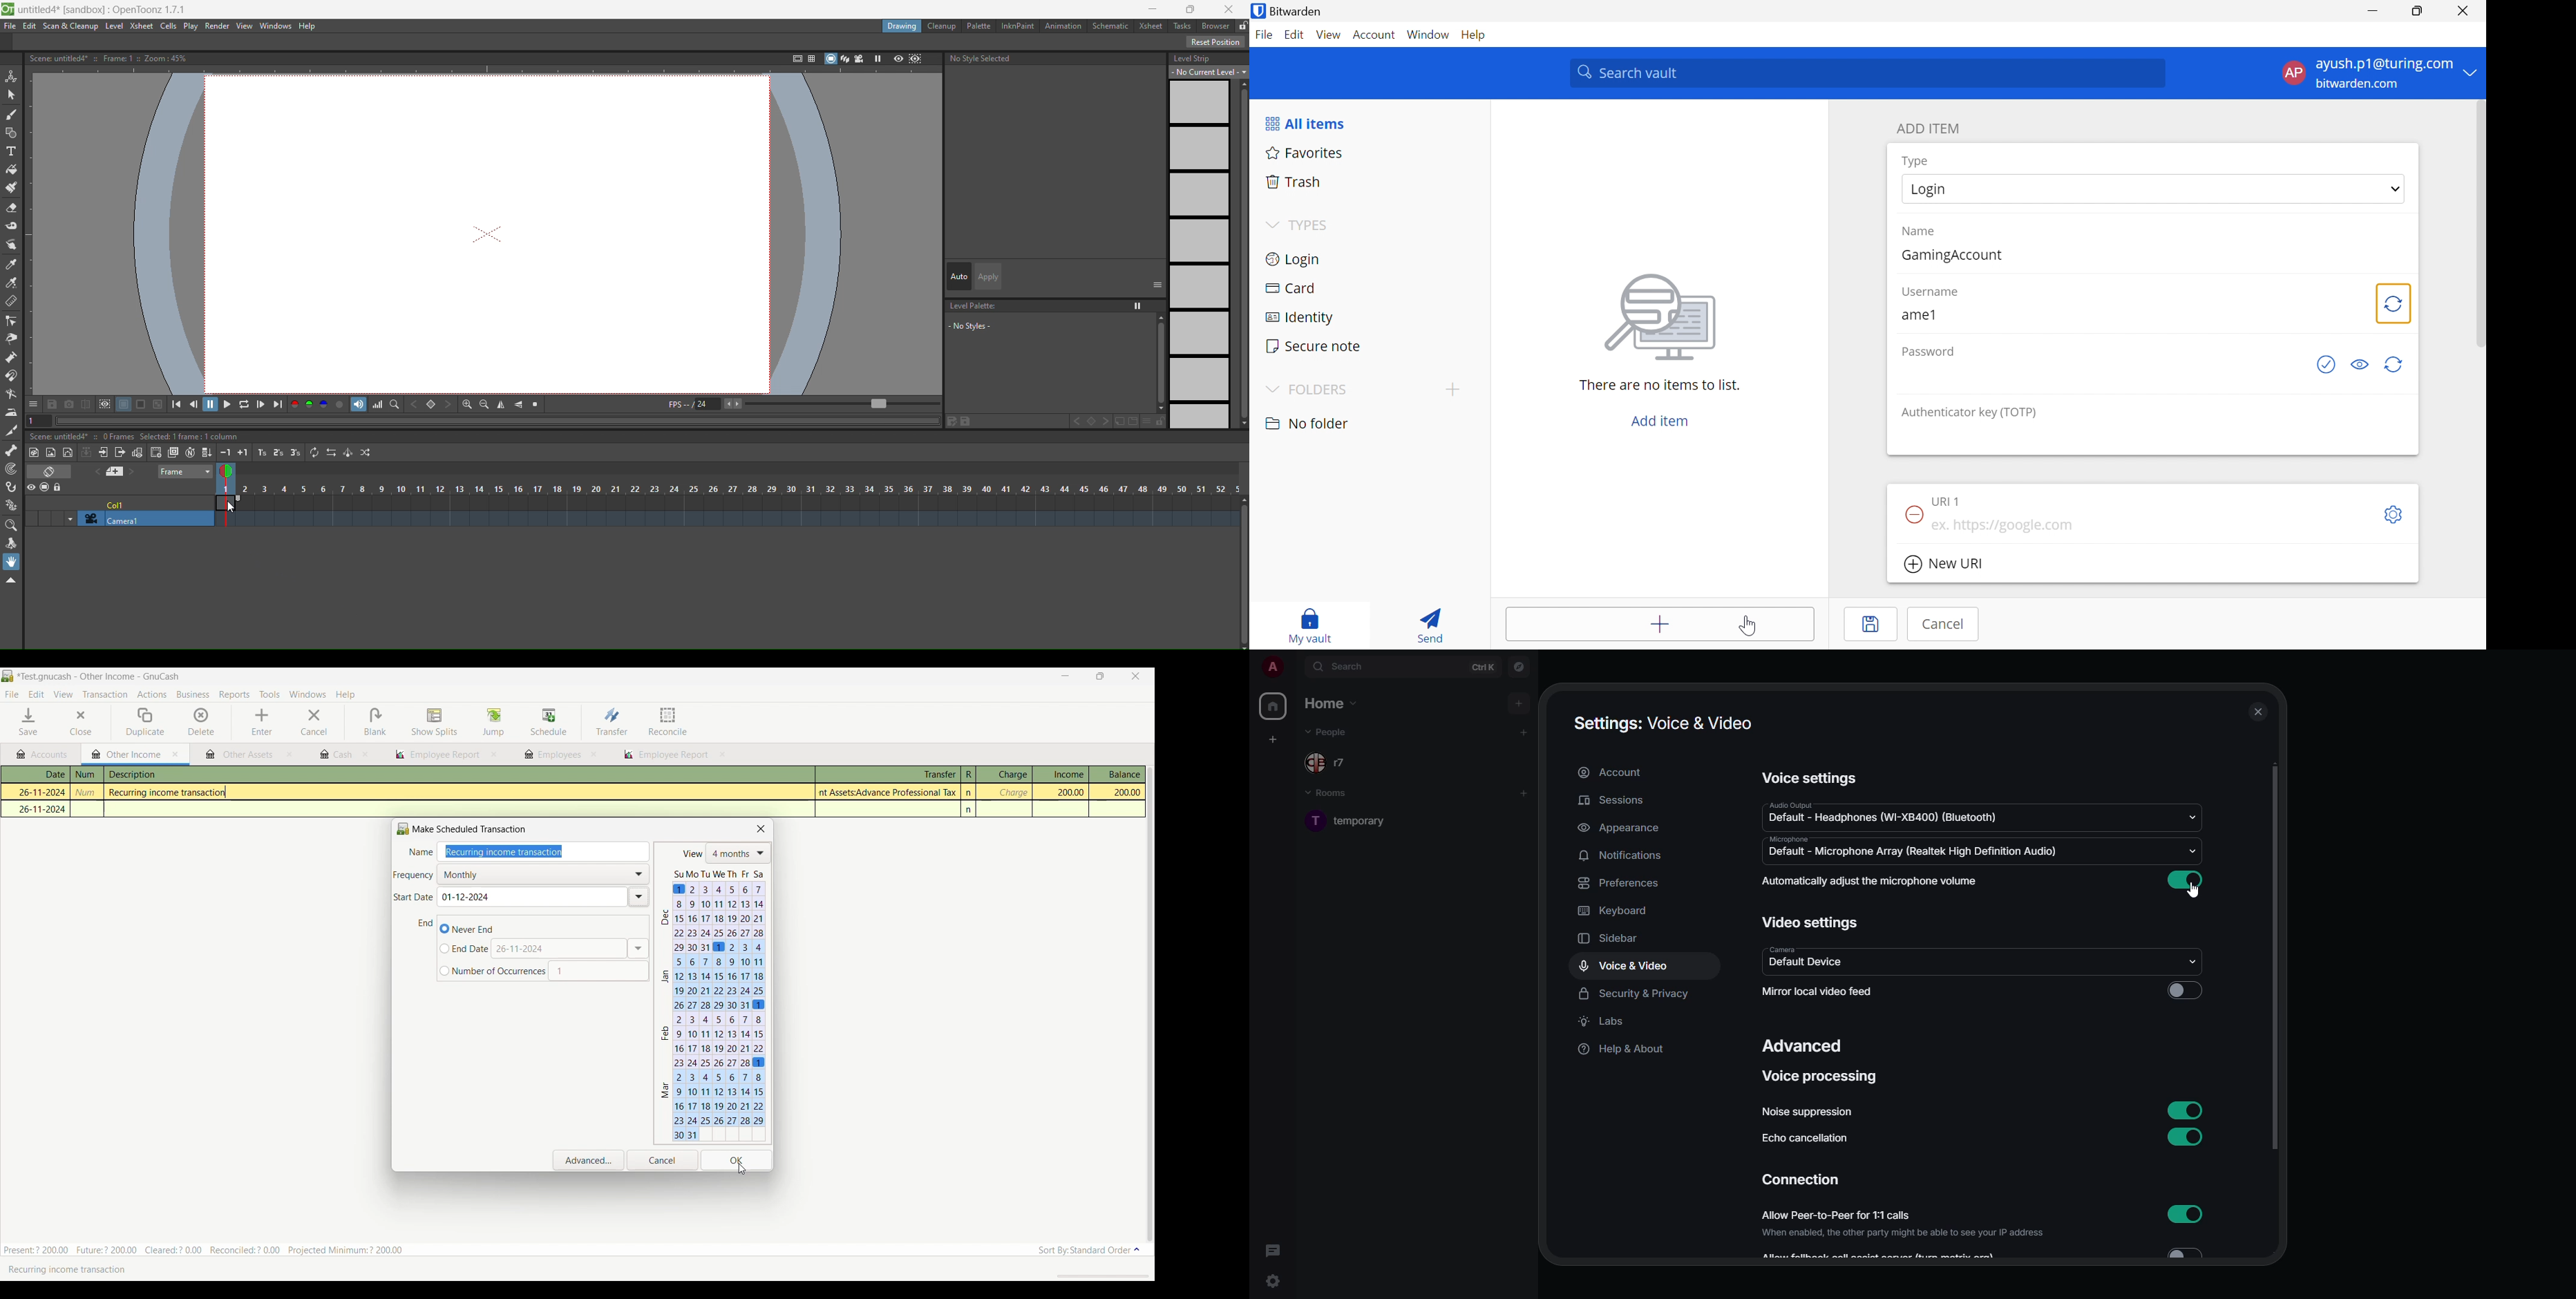 This screenshot has height=1316, width=2576. I want to click on 26-11-2024, so click(37, 791).